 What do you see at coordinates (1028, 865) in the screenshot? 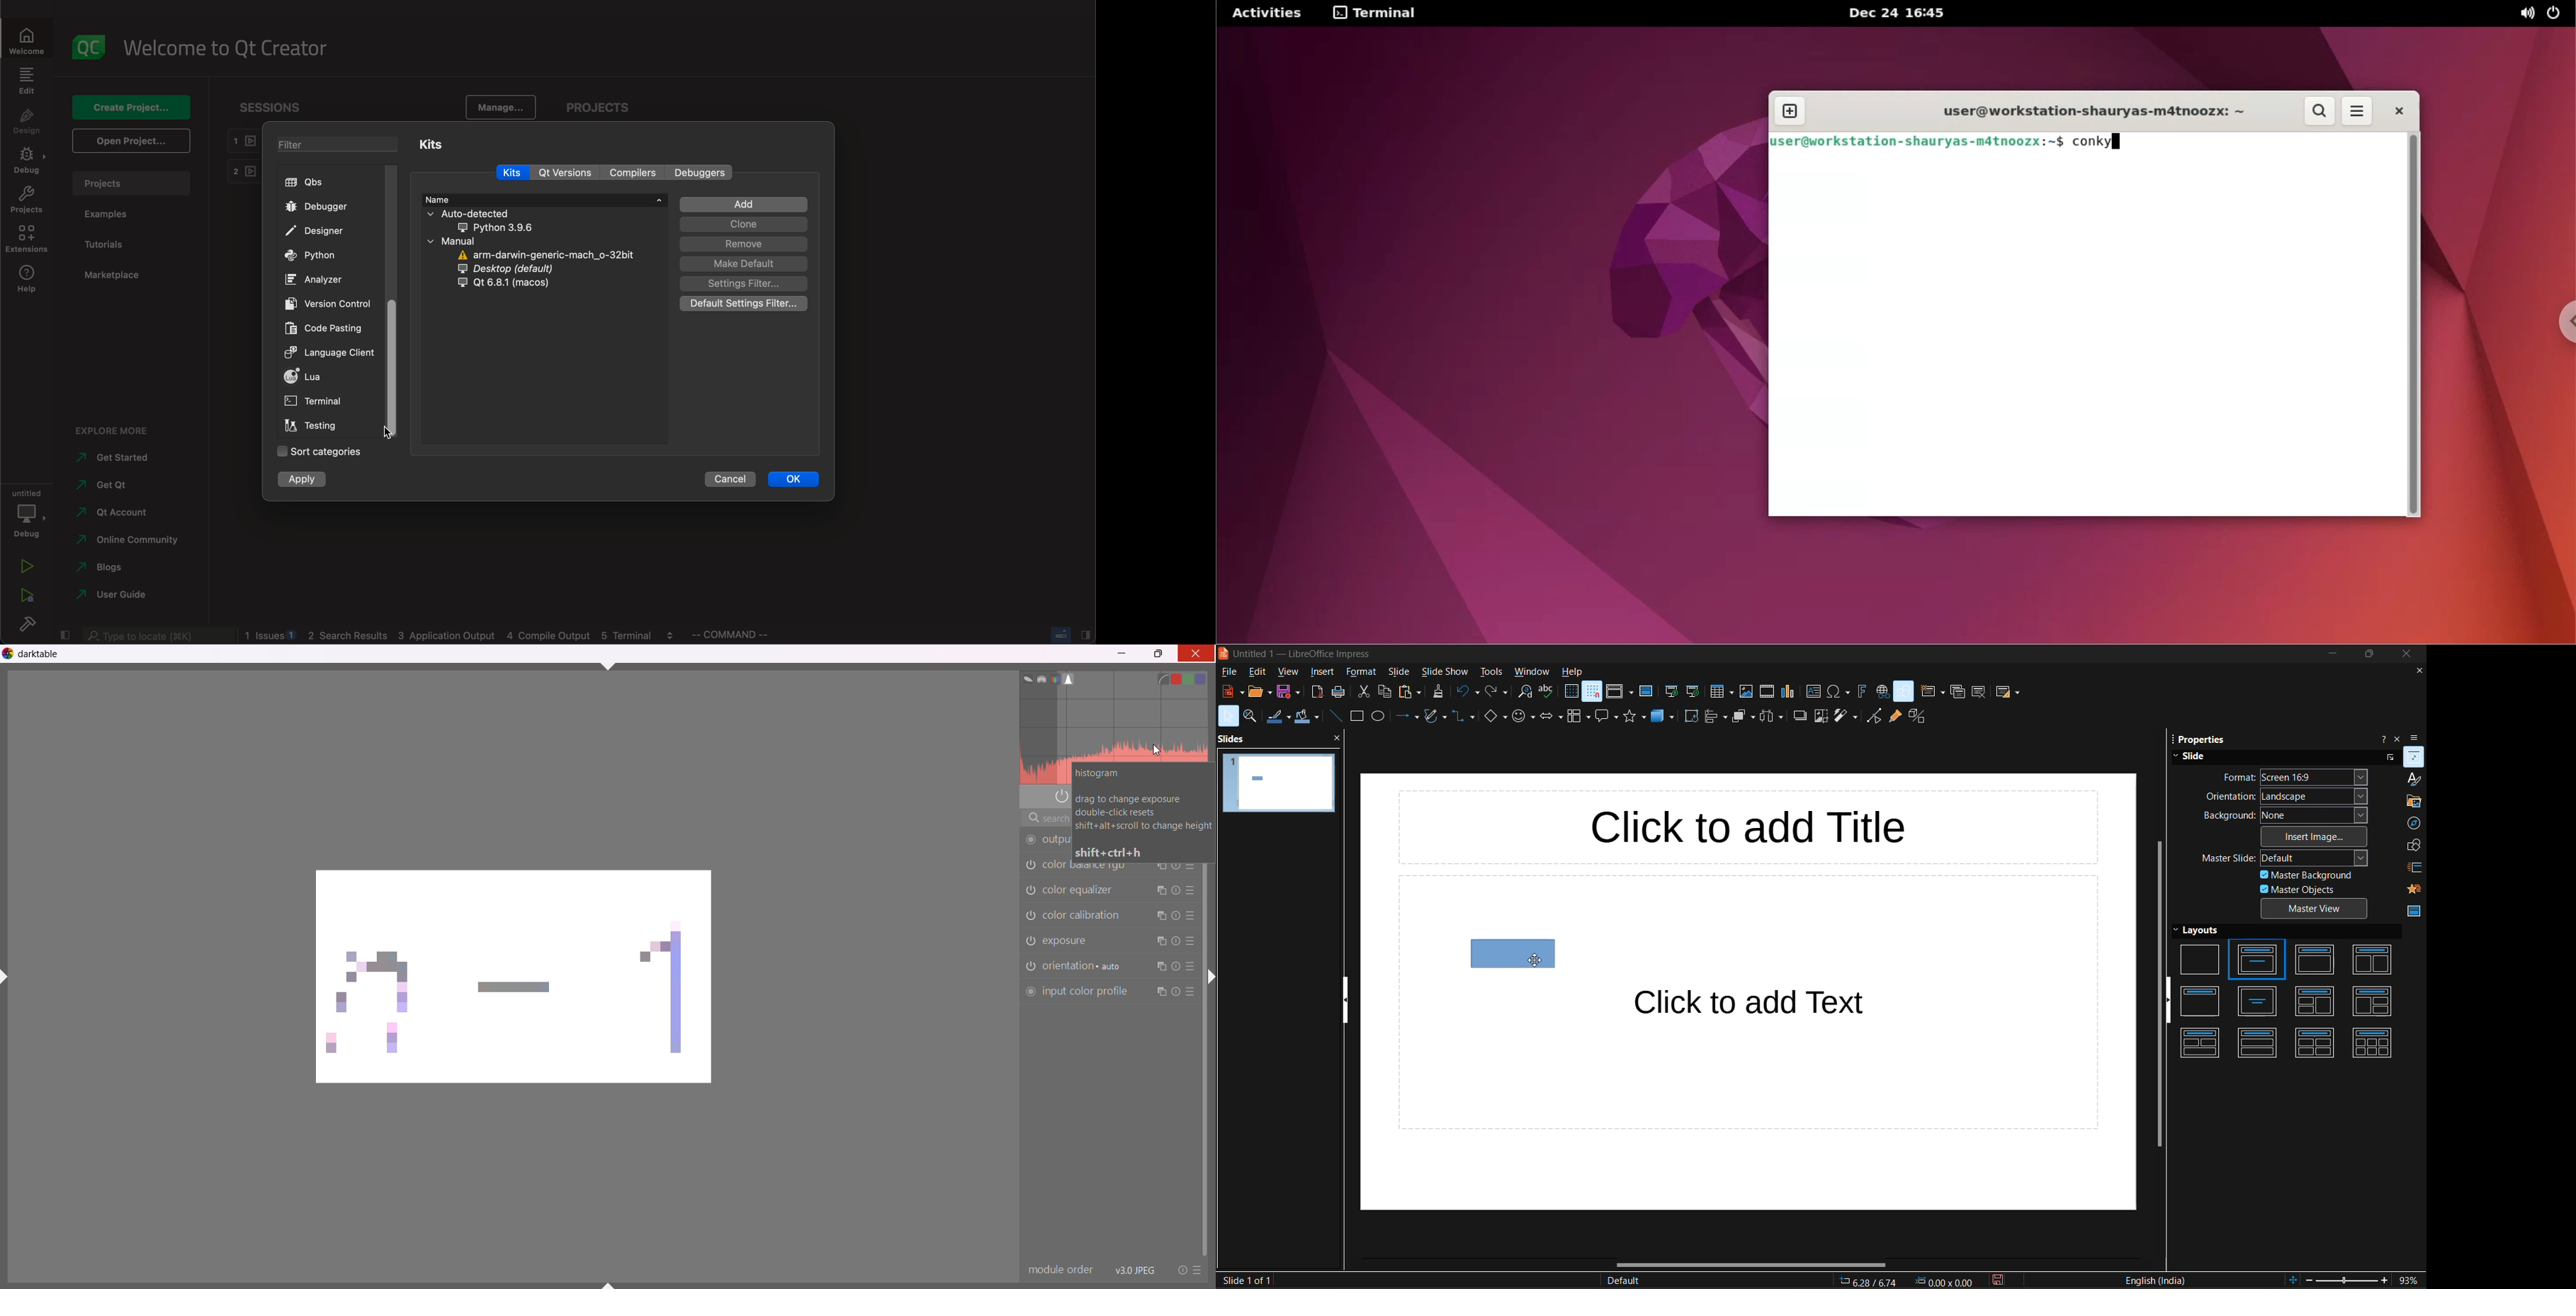
I see `color balance rgb` at bounding box center [1028, 865].